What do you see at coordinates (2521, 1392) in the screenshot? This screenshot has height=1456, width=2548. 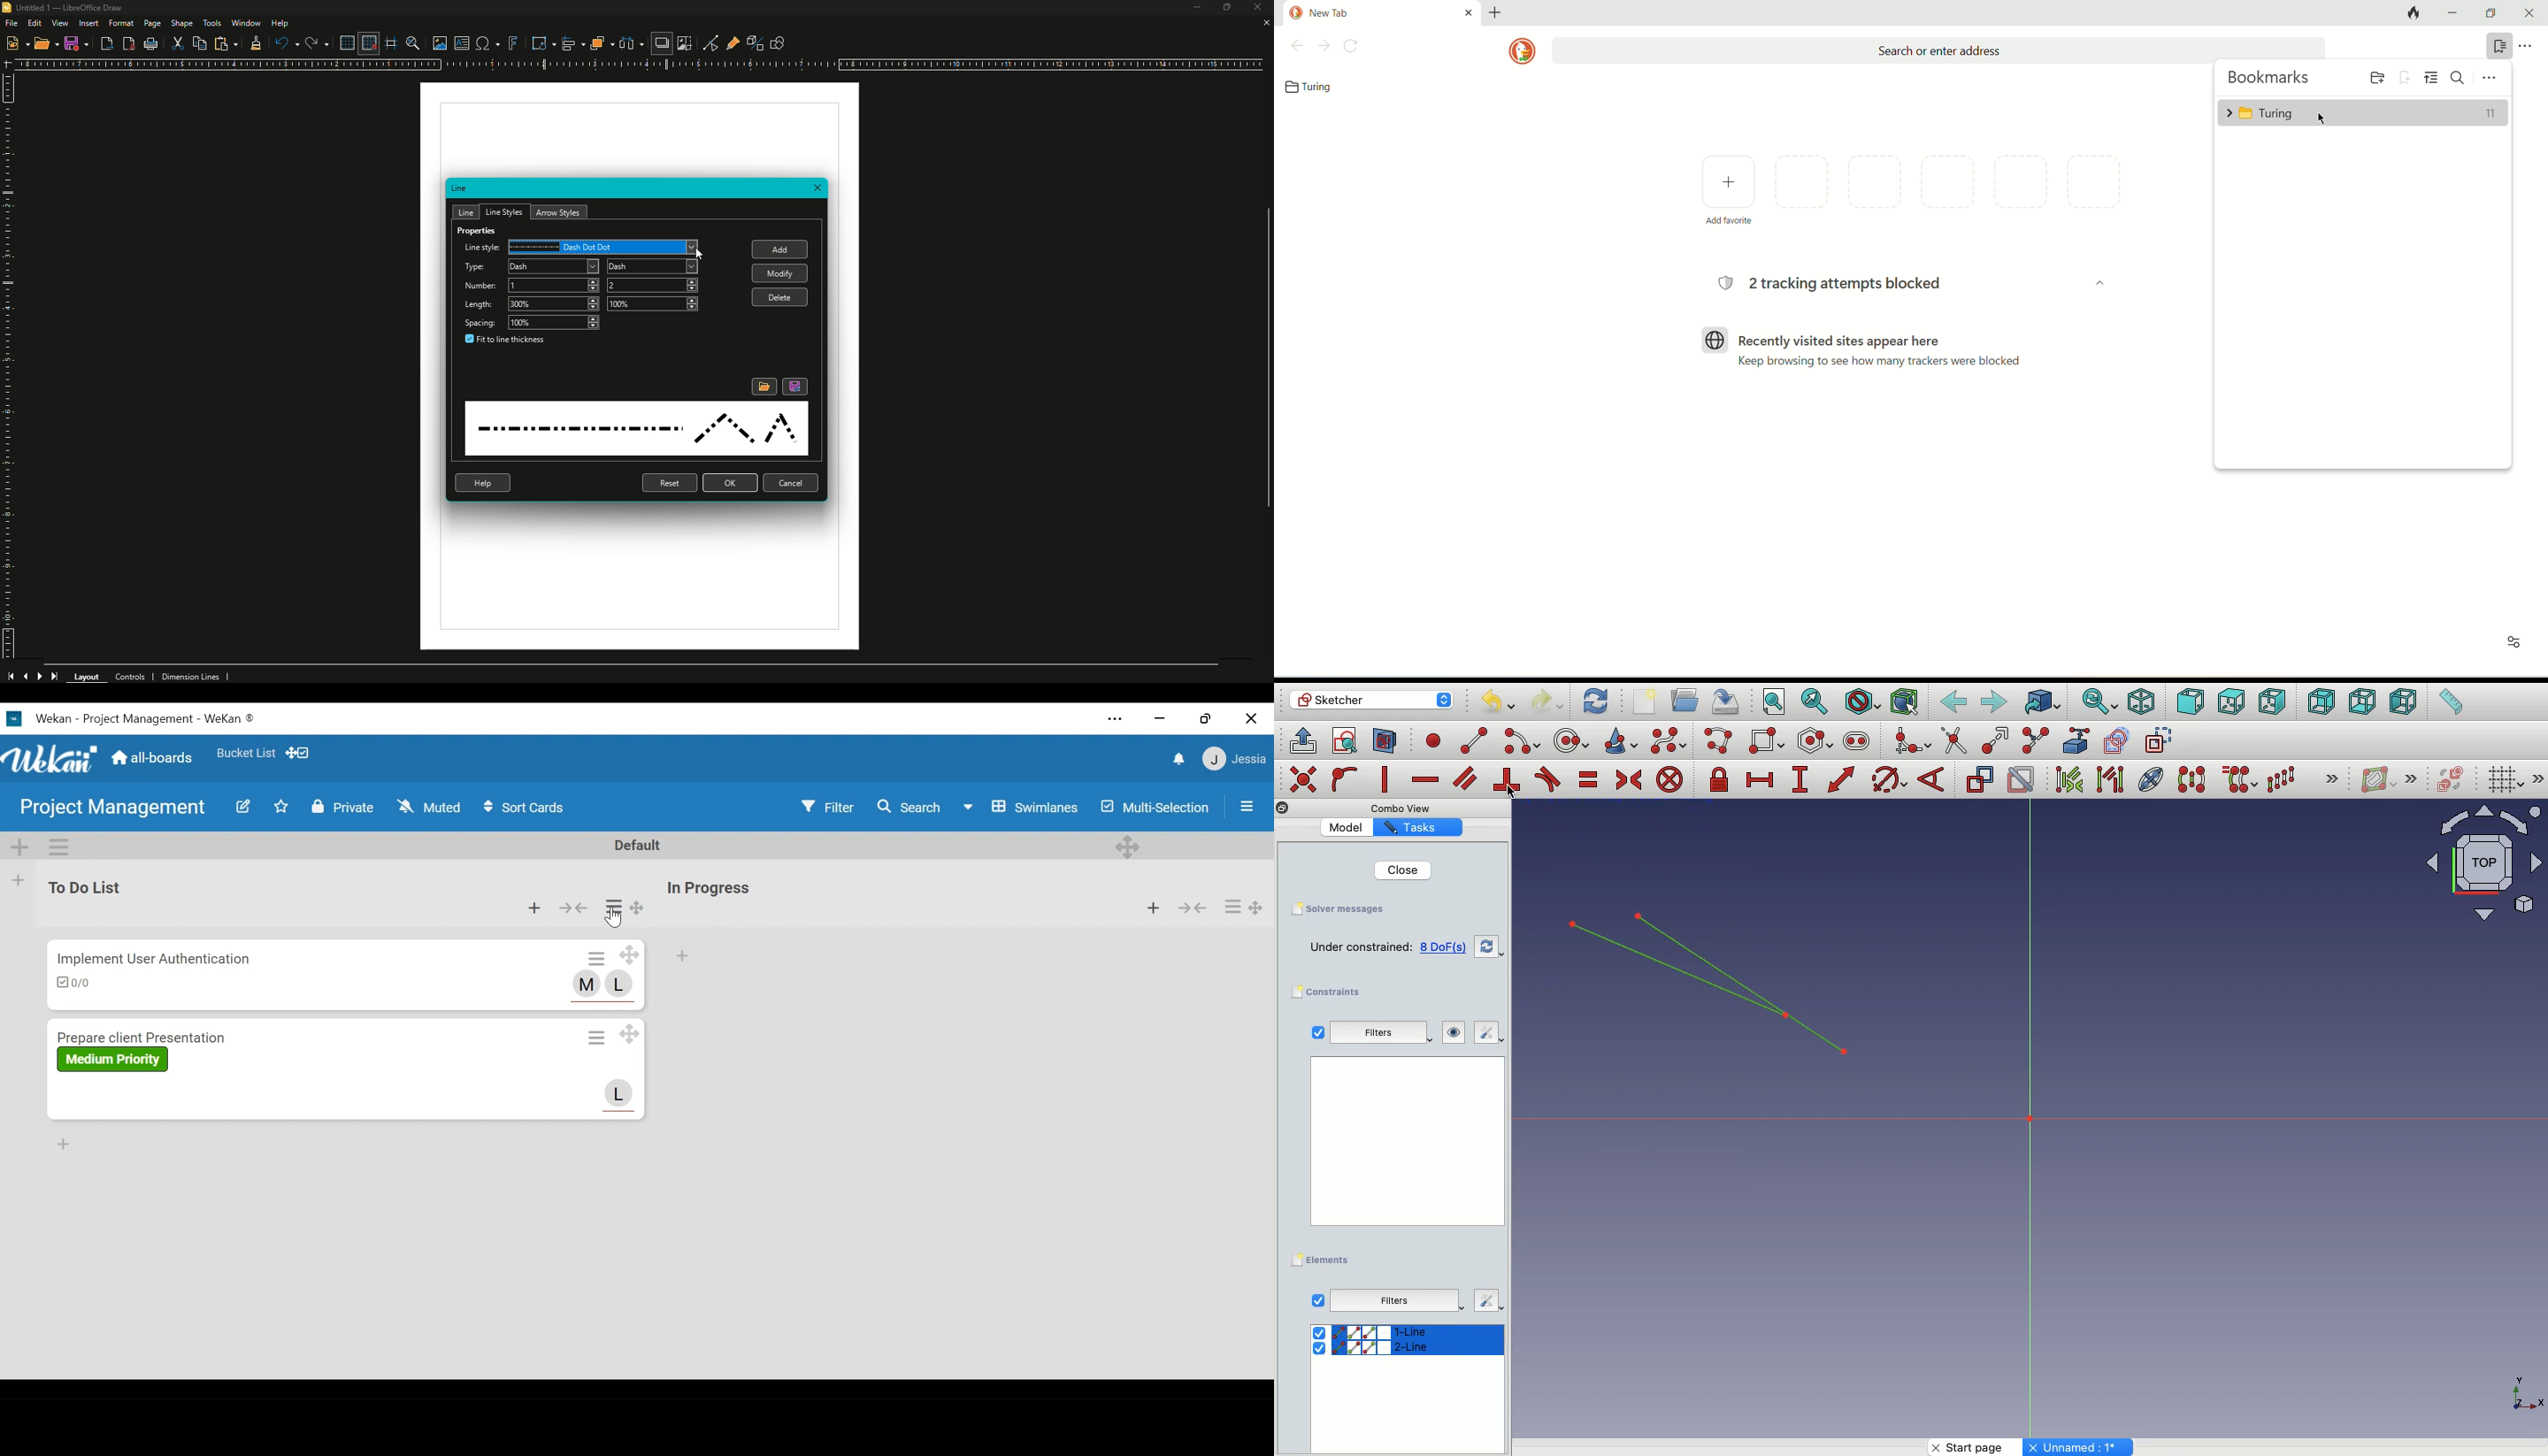 I see `` at bounding box center [2521, 1392].